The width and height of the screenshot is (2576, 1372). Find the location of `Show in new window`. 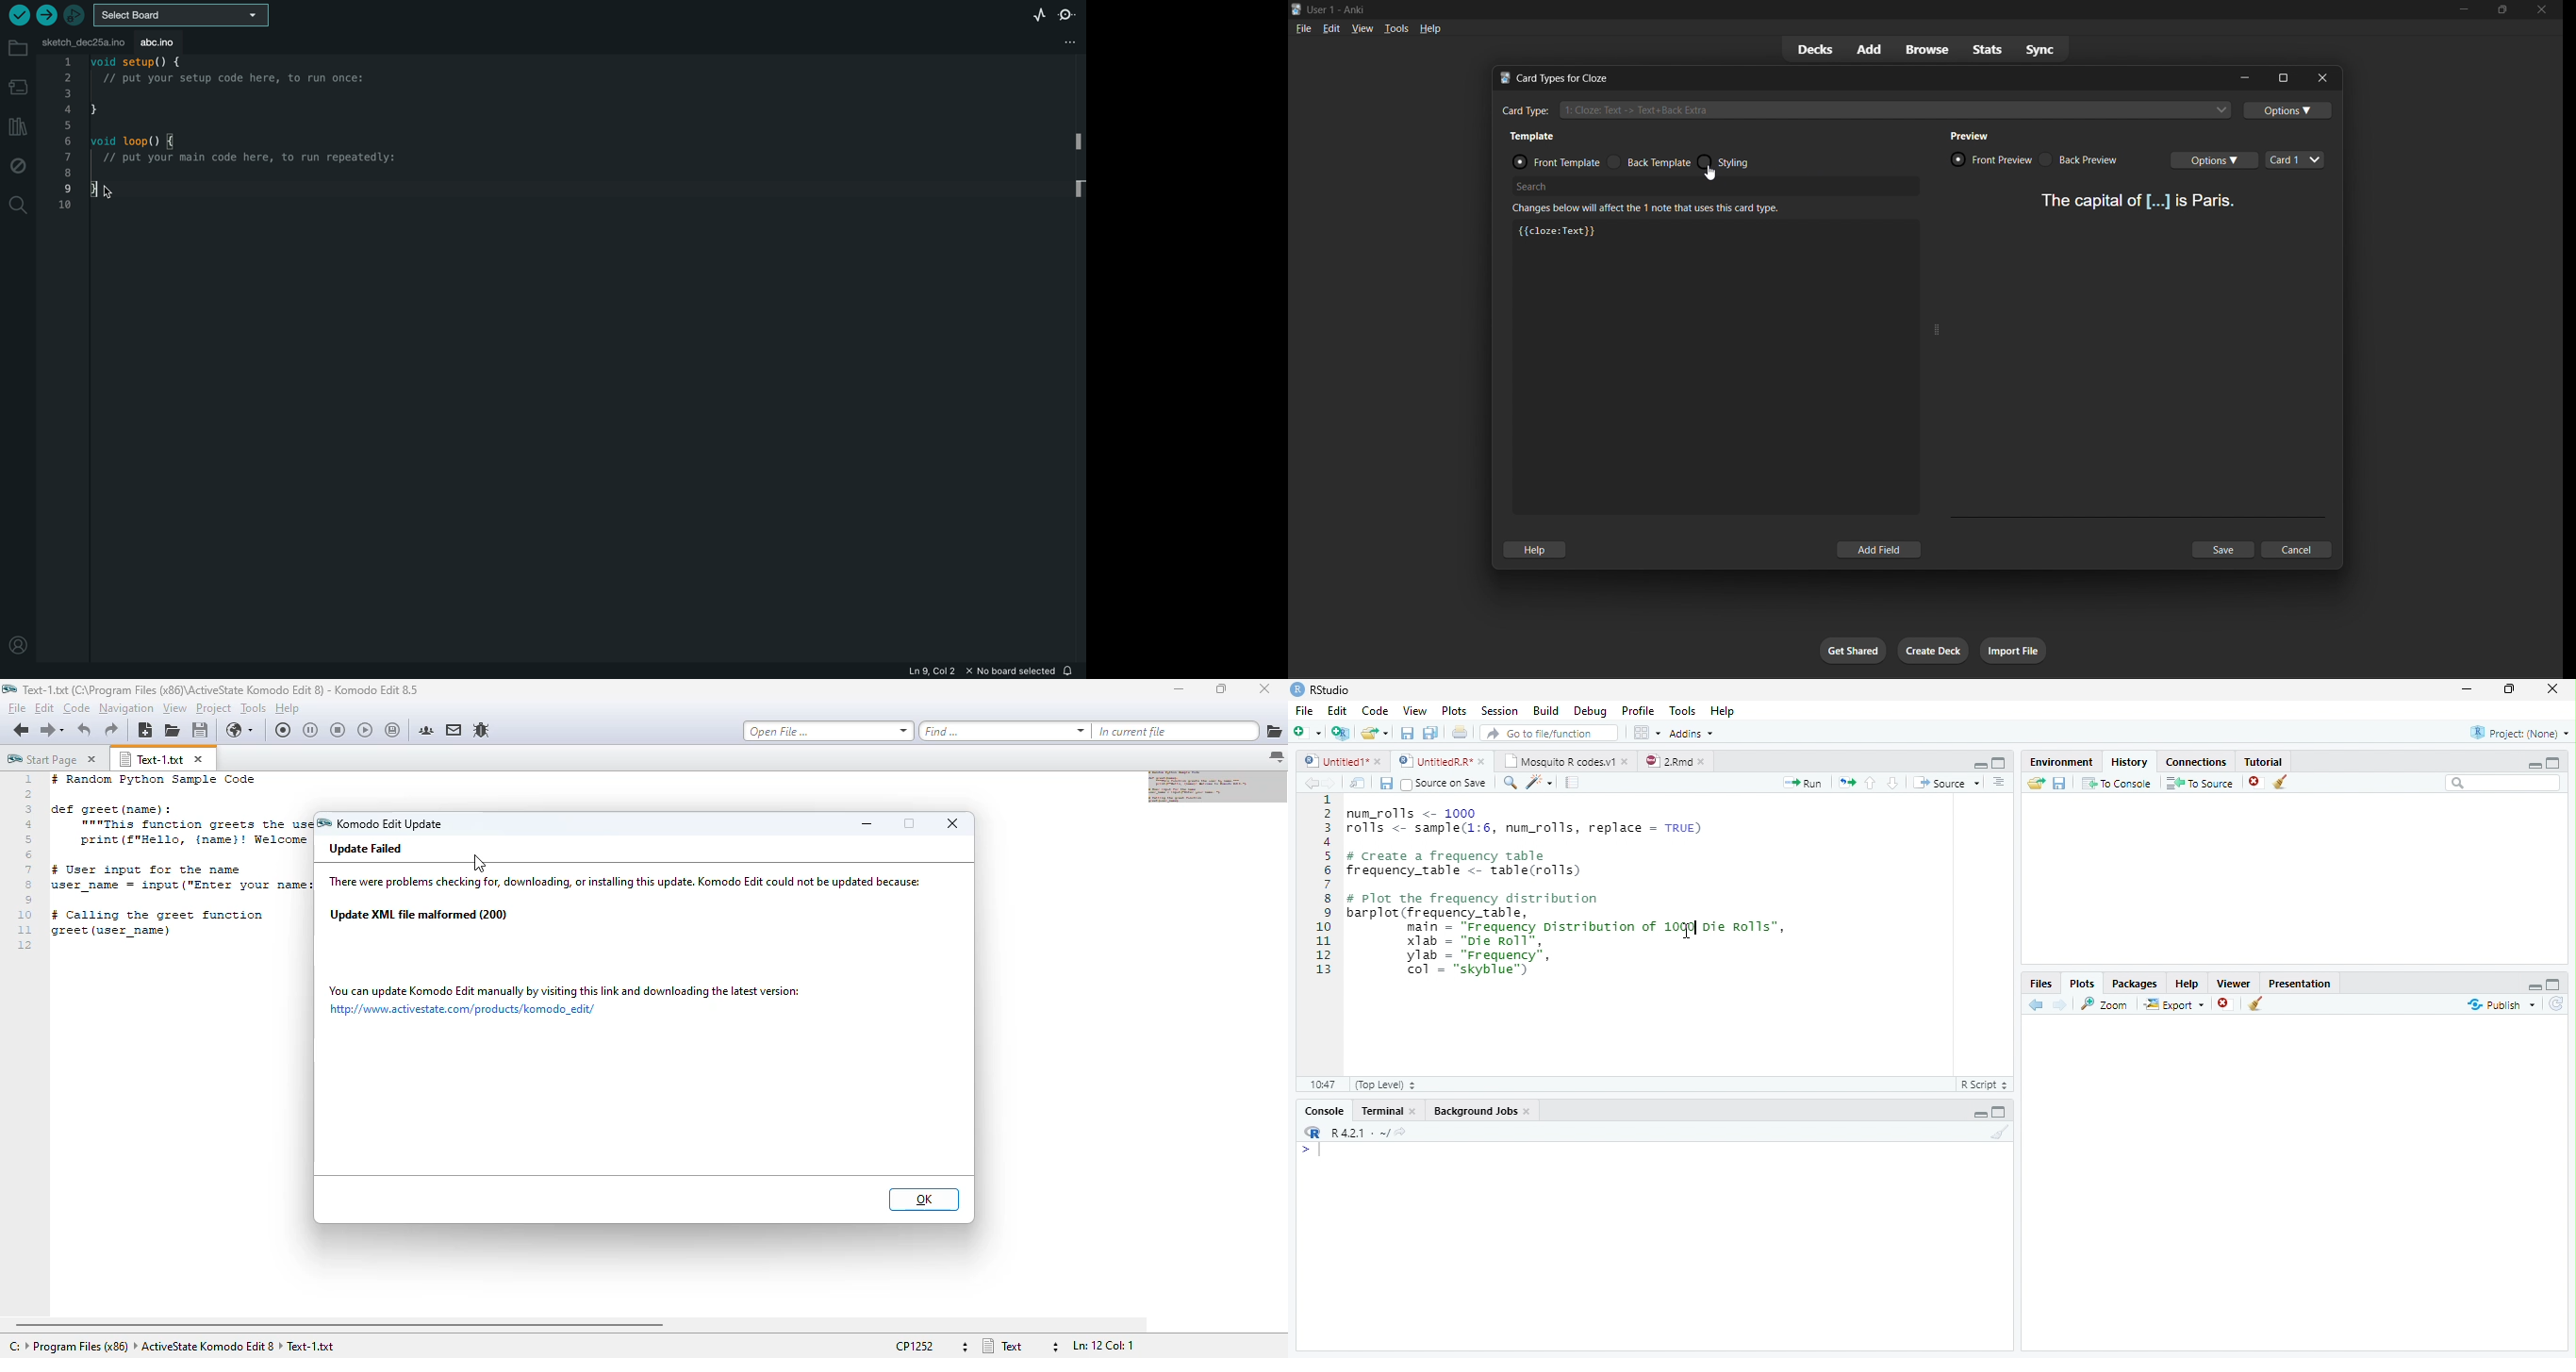

Show in new window is located at coordinates (1360, 783).